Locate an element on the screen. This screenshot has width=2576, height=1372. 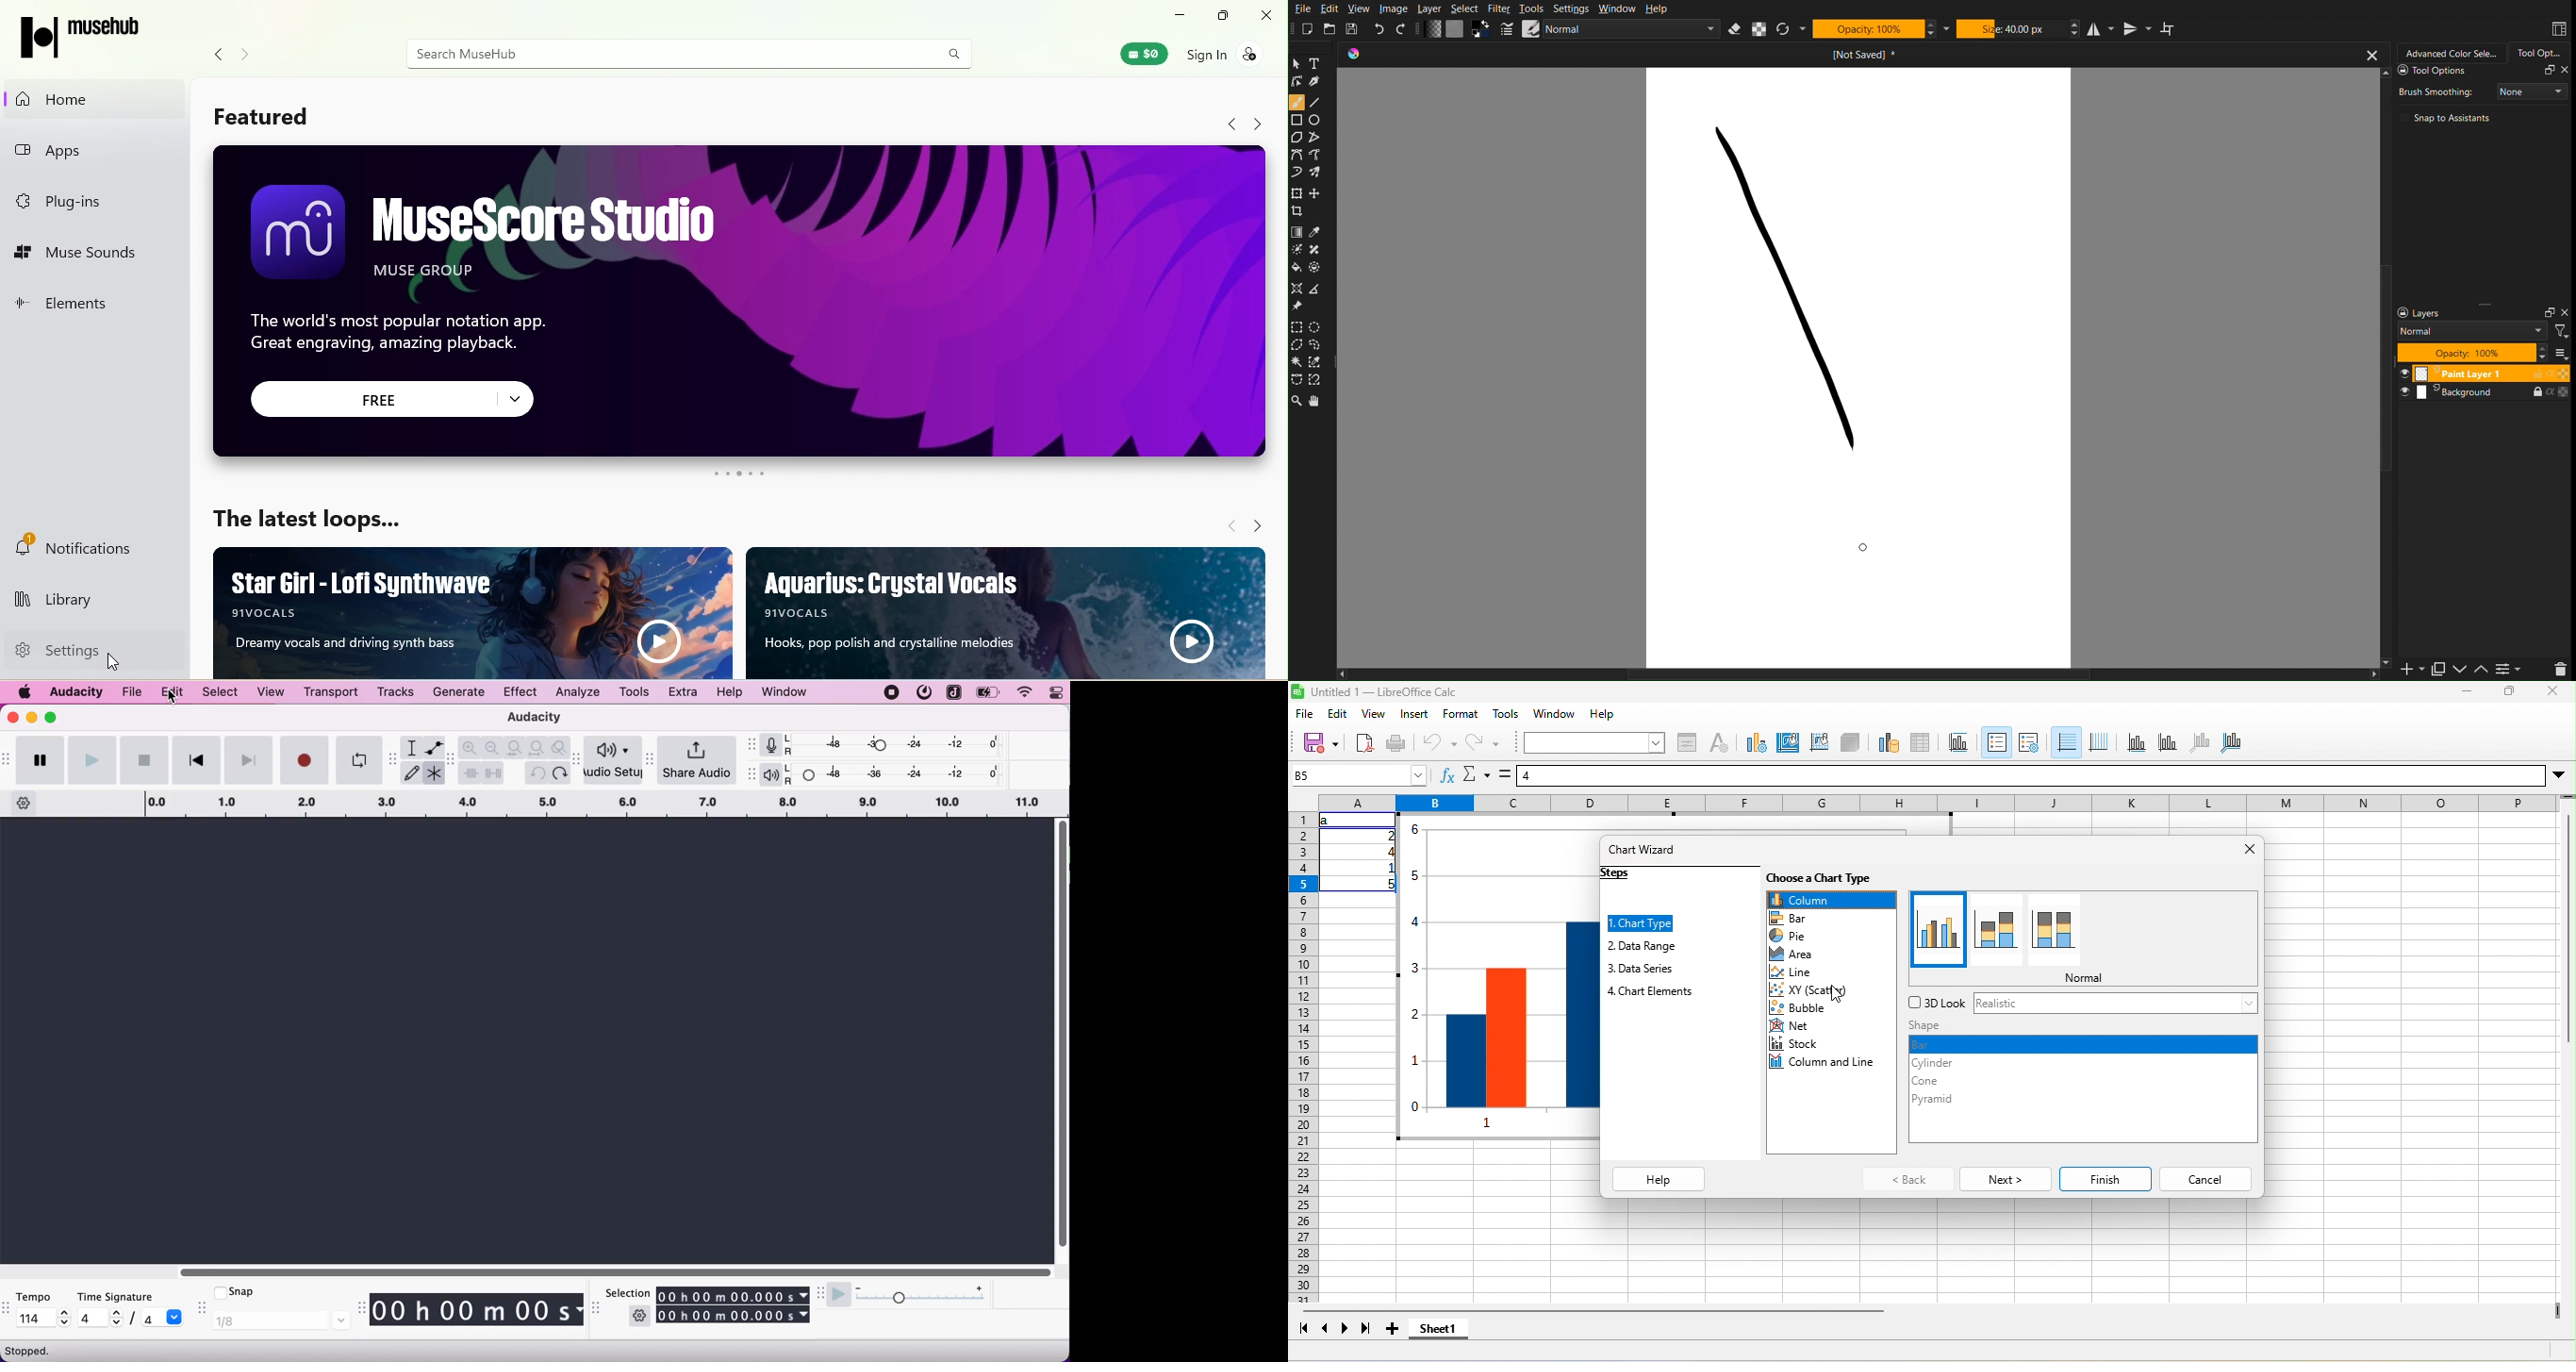
4 is located at coordinates (91, 1317).